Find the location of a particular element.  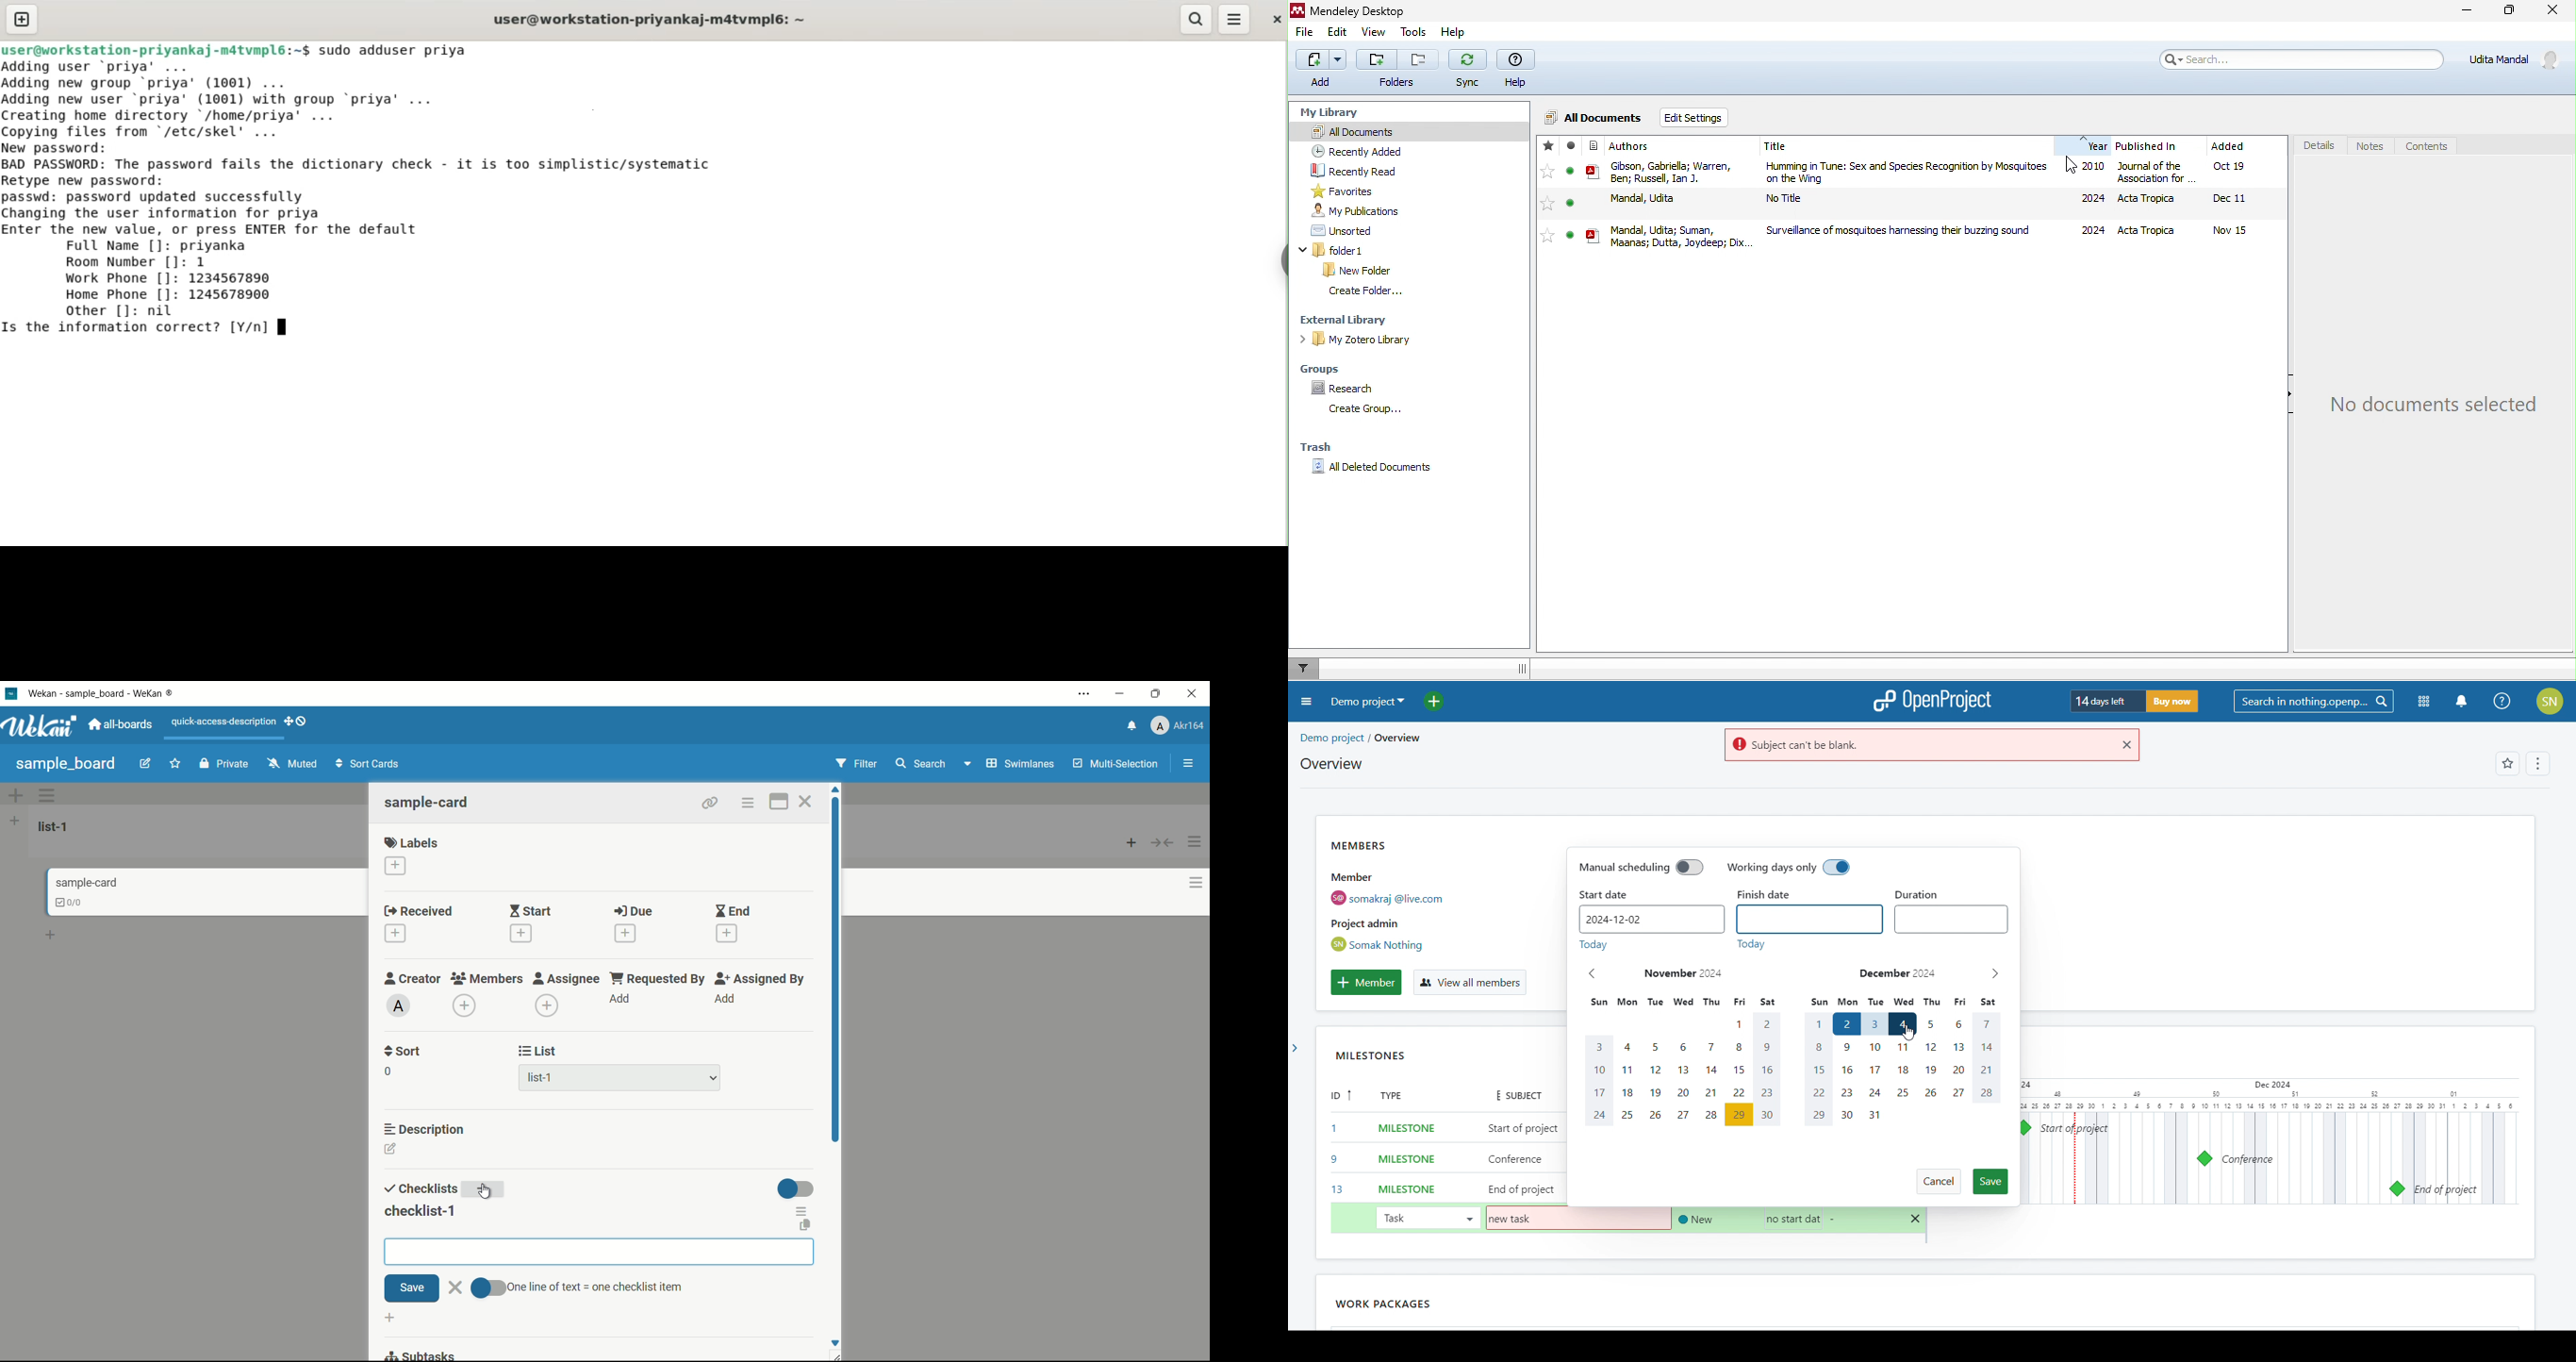

contents is located at coordinates (2424, 146).